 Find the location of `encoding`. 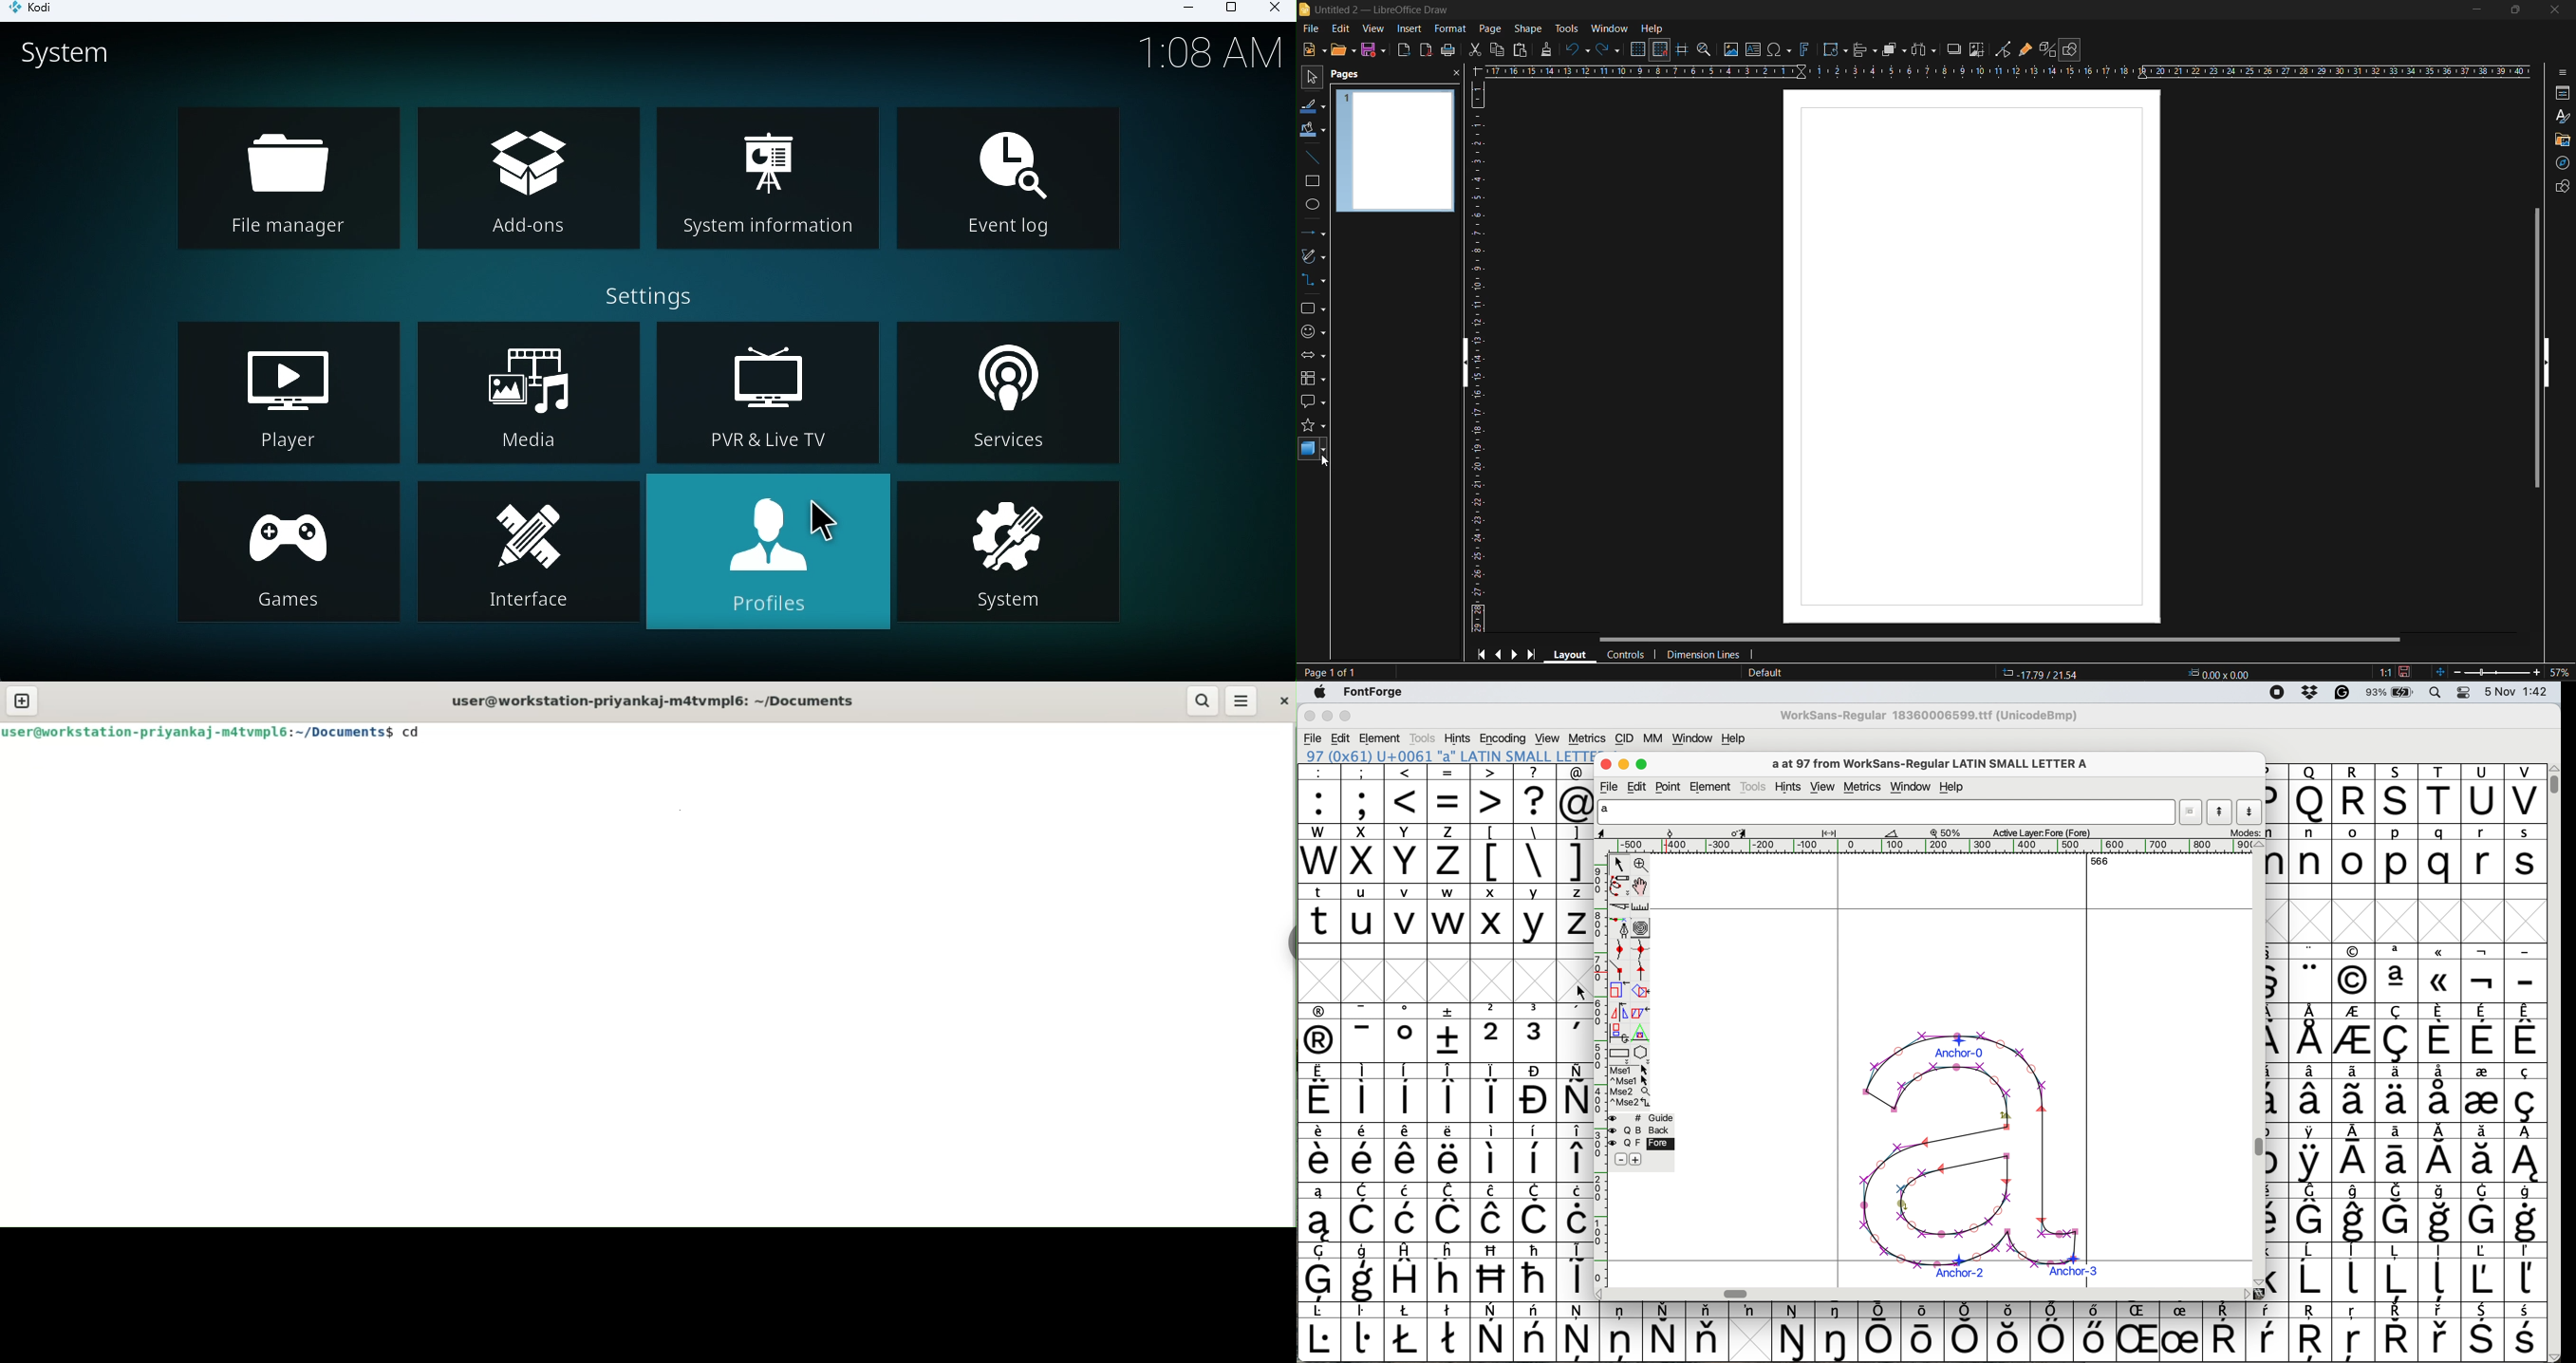

encoding is located at coordinates (1504, 739).